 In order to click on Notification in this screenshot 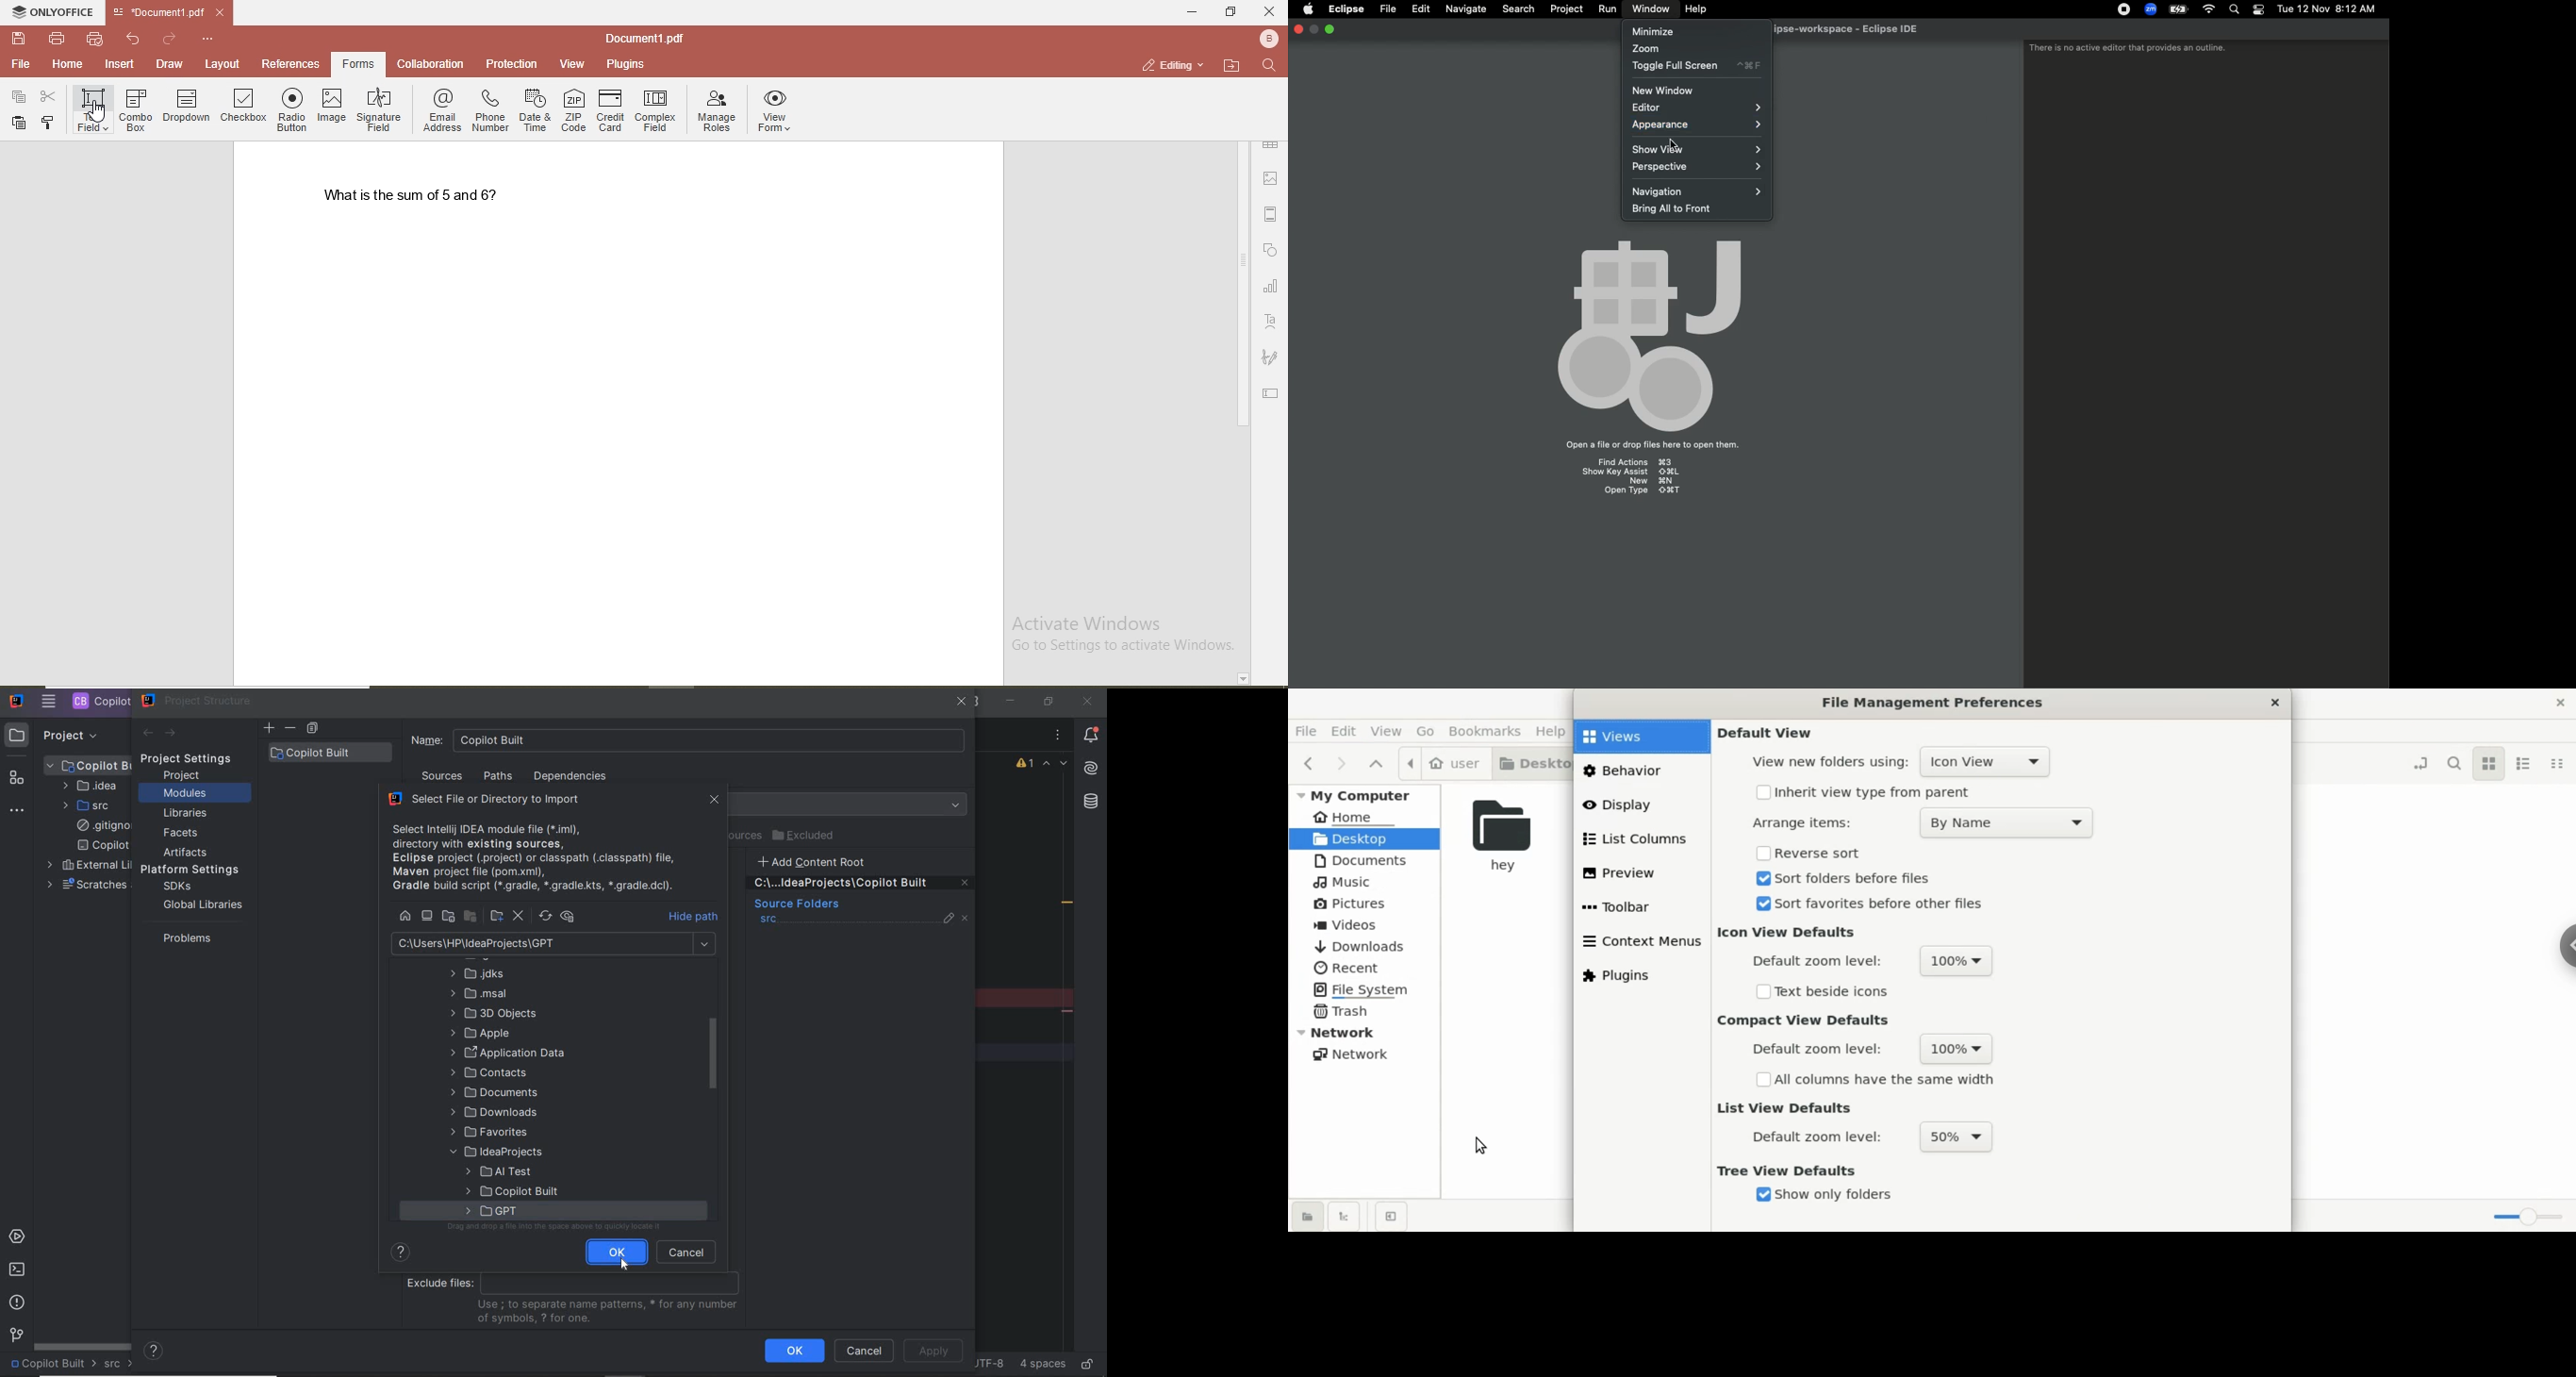, I will do `click(2258, 10)`.